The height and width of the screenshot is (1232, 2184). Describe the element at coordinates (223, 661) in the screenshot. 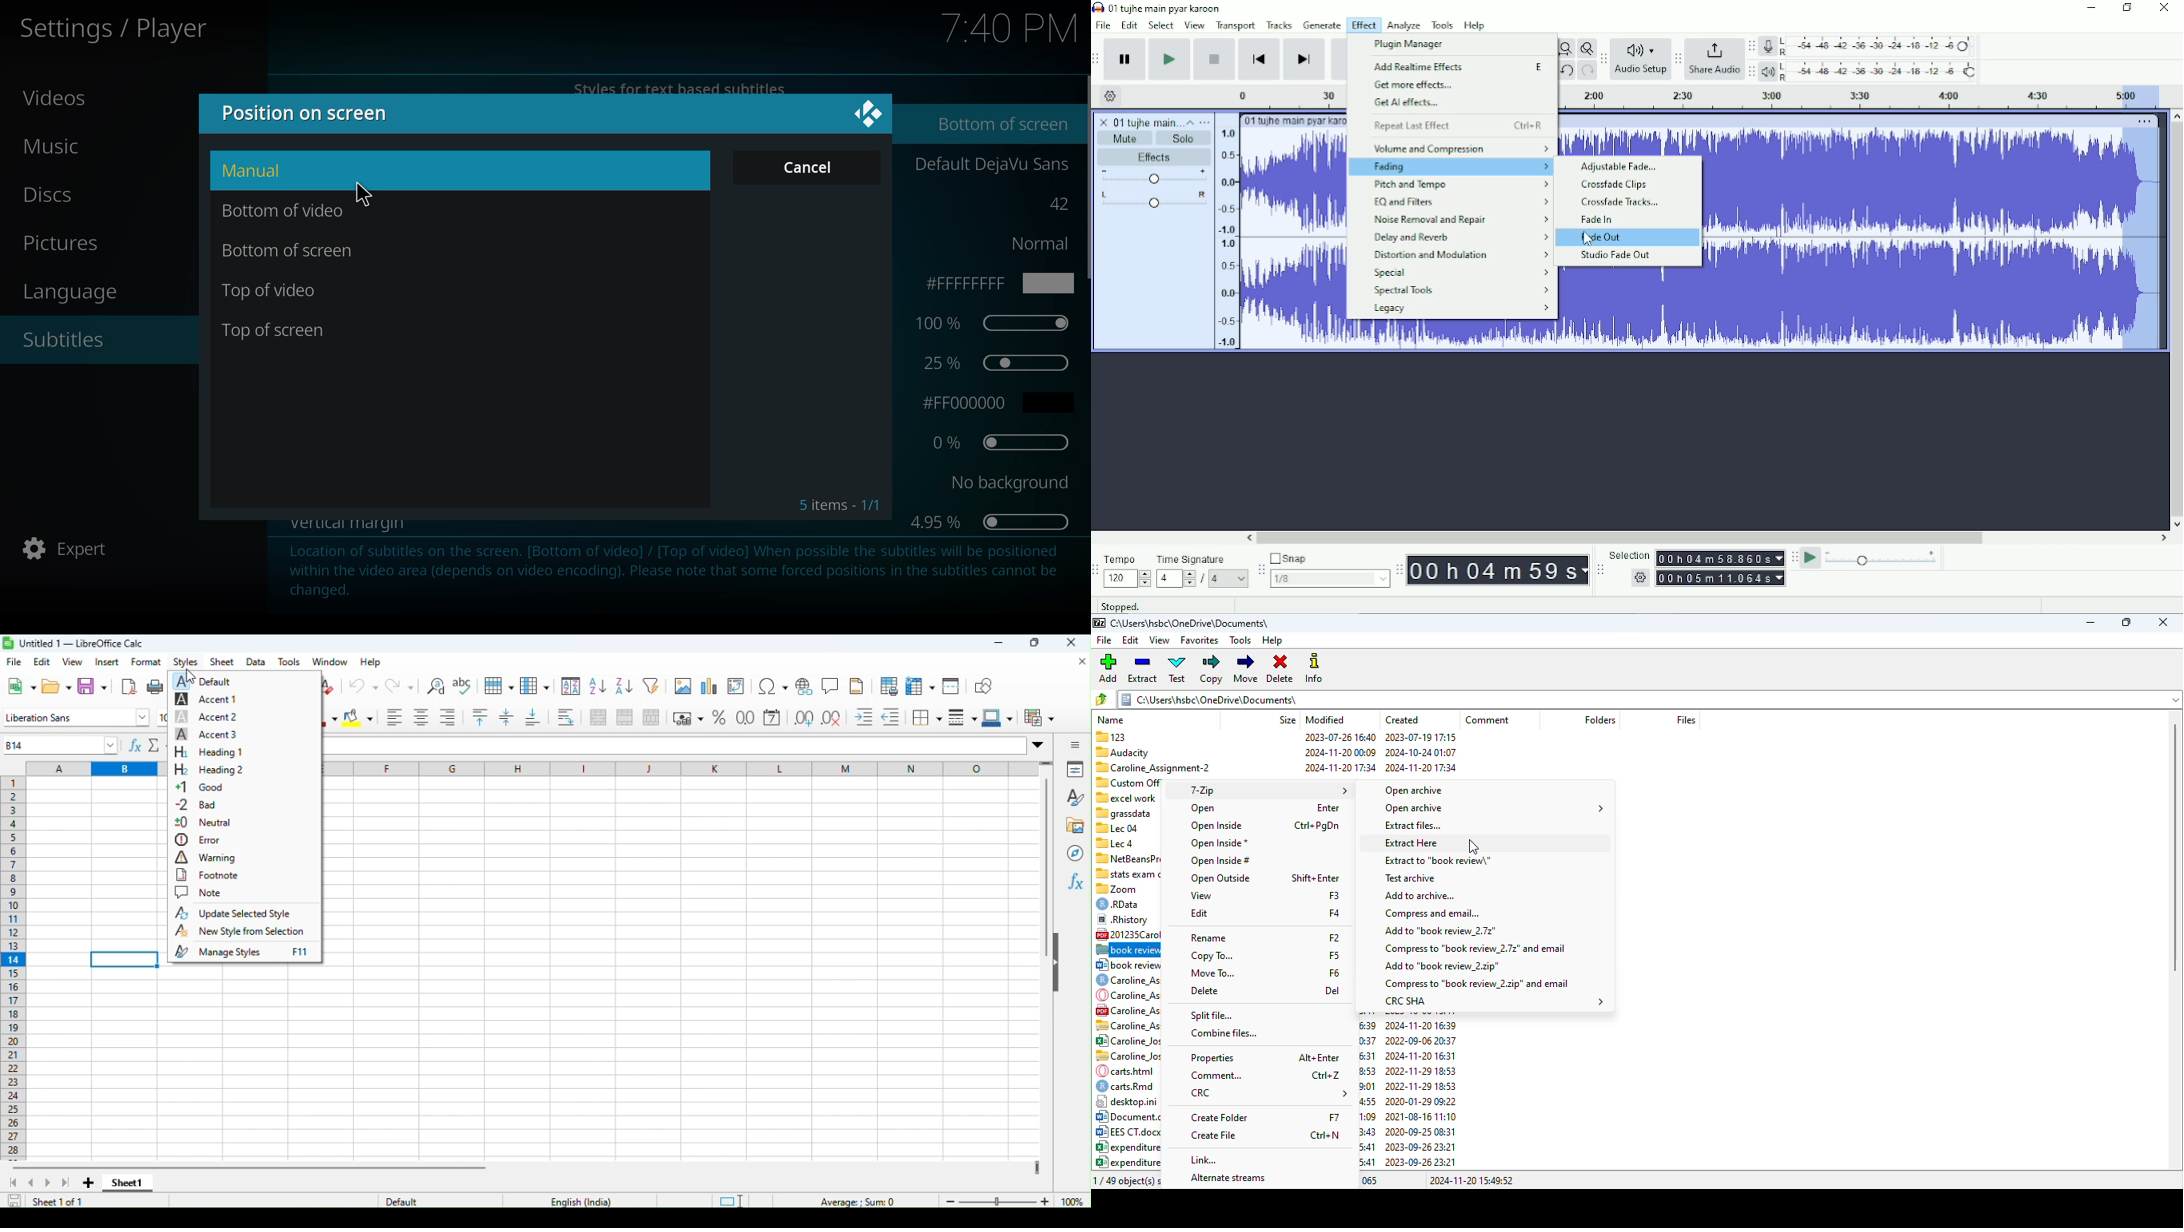

I see `Sheet` at that location.